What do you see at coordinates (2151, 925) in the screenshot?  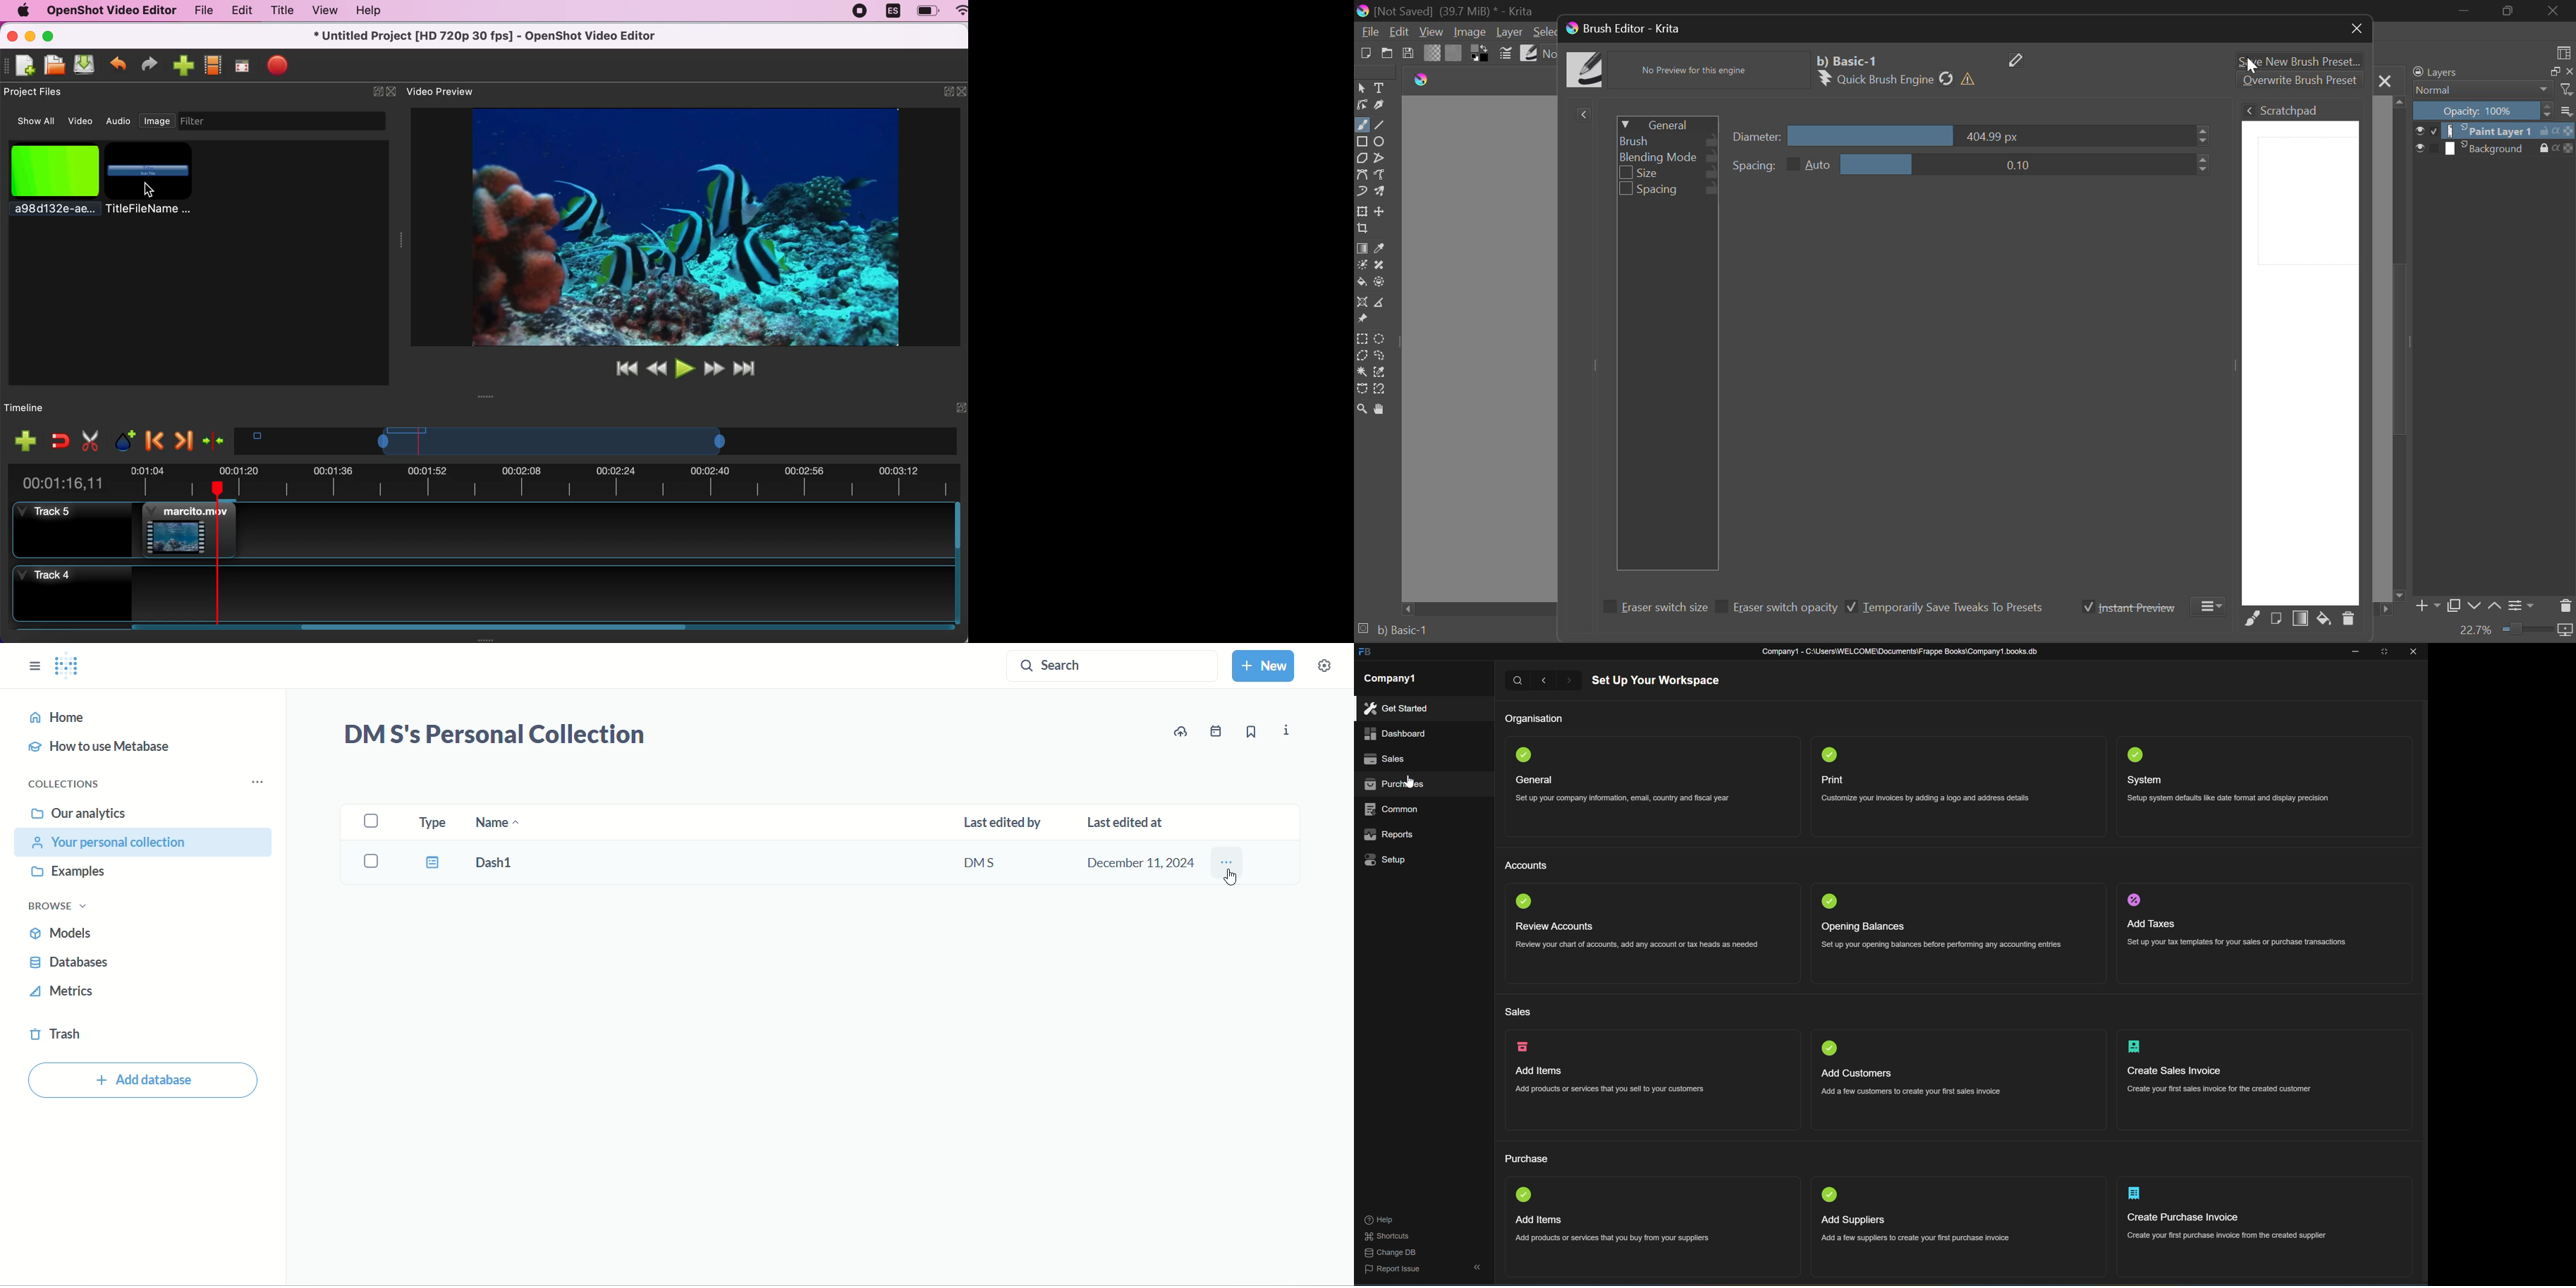 I see `add taxes` at bounding box center [2151, 925].